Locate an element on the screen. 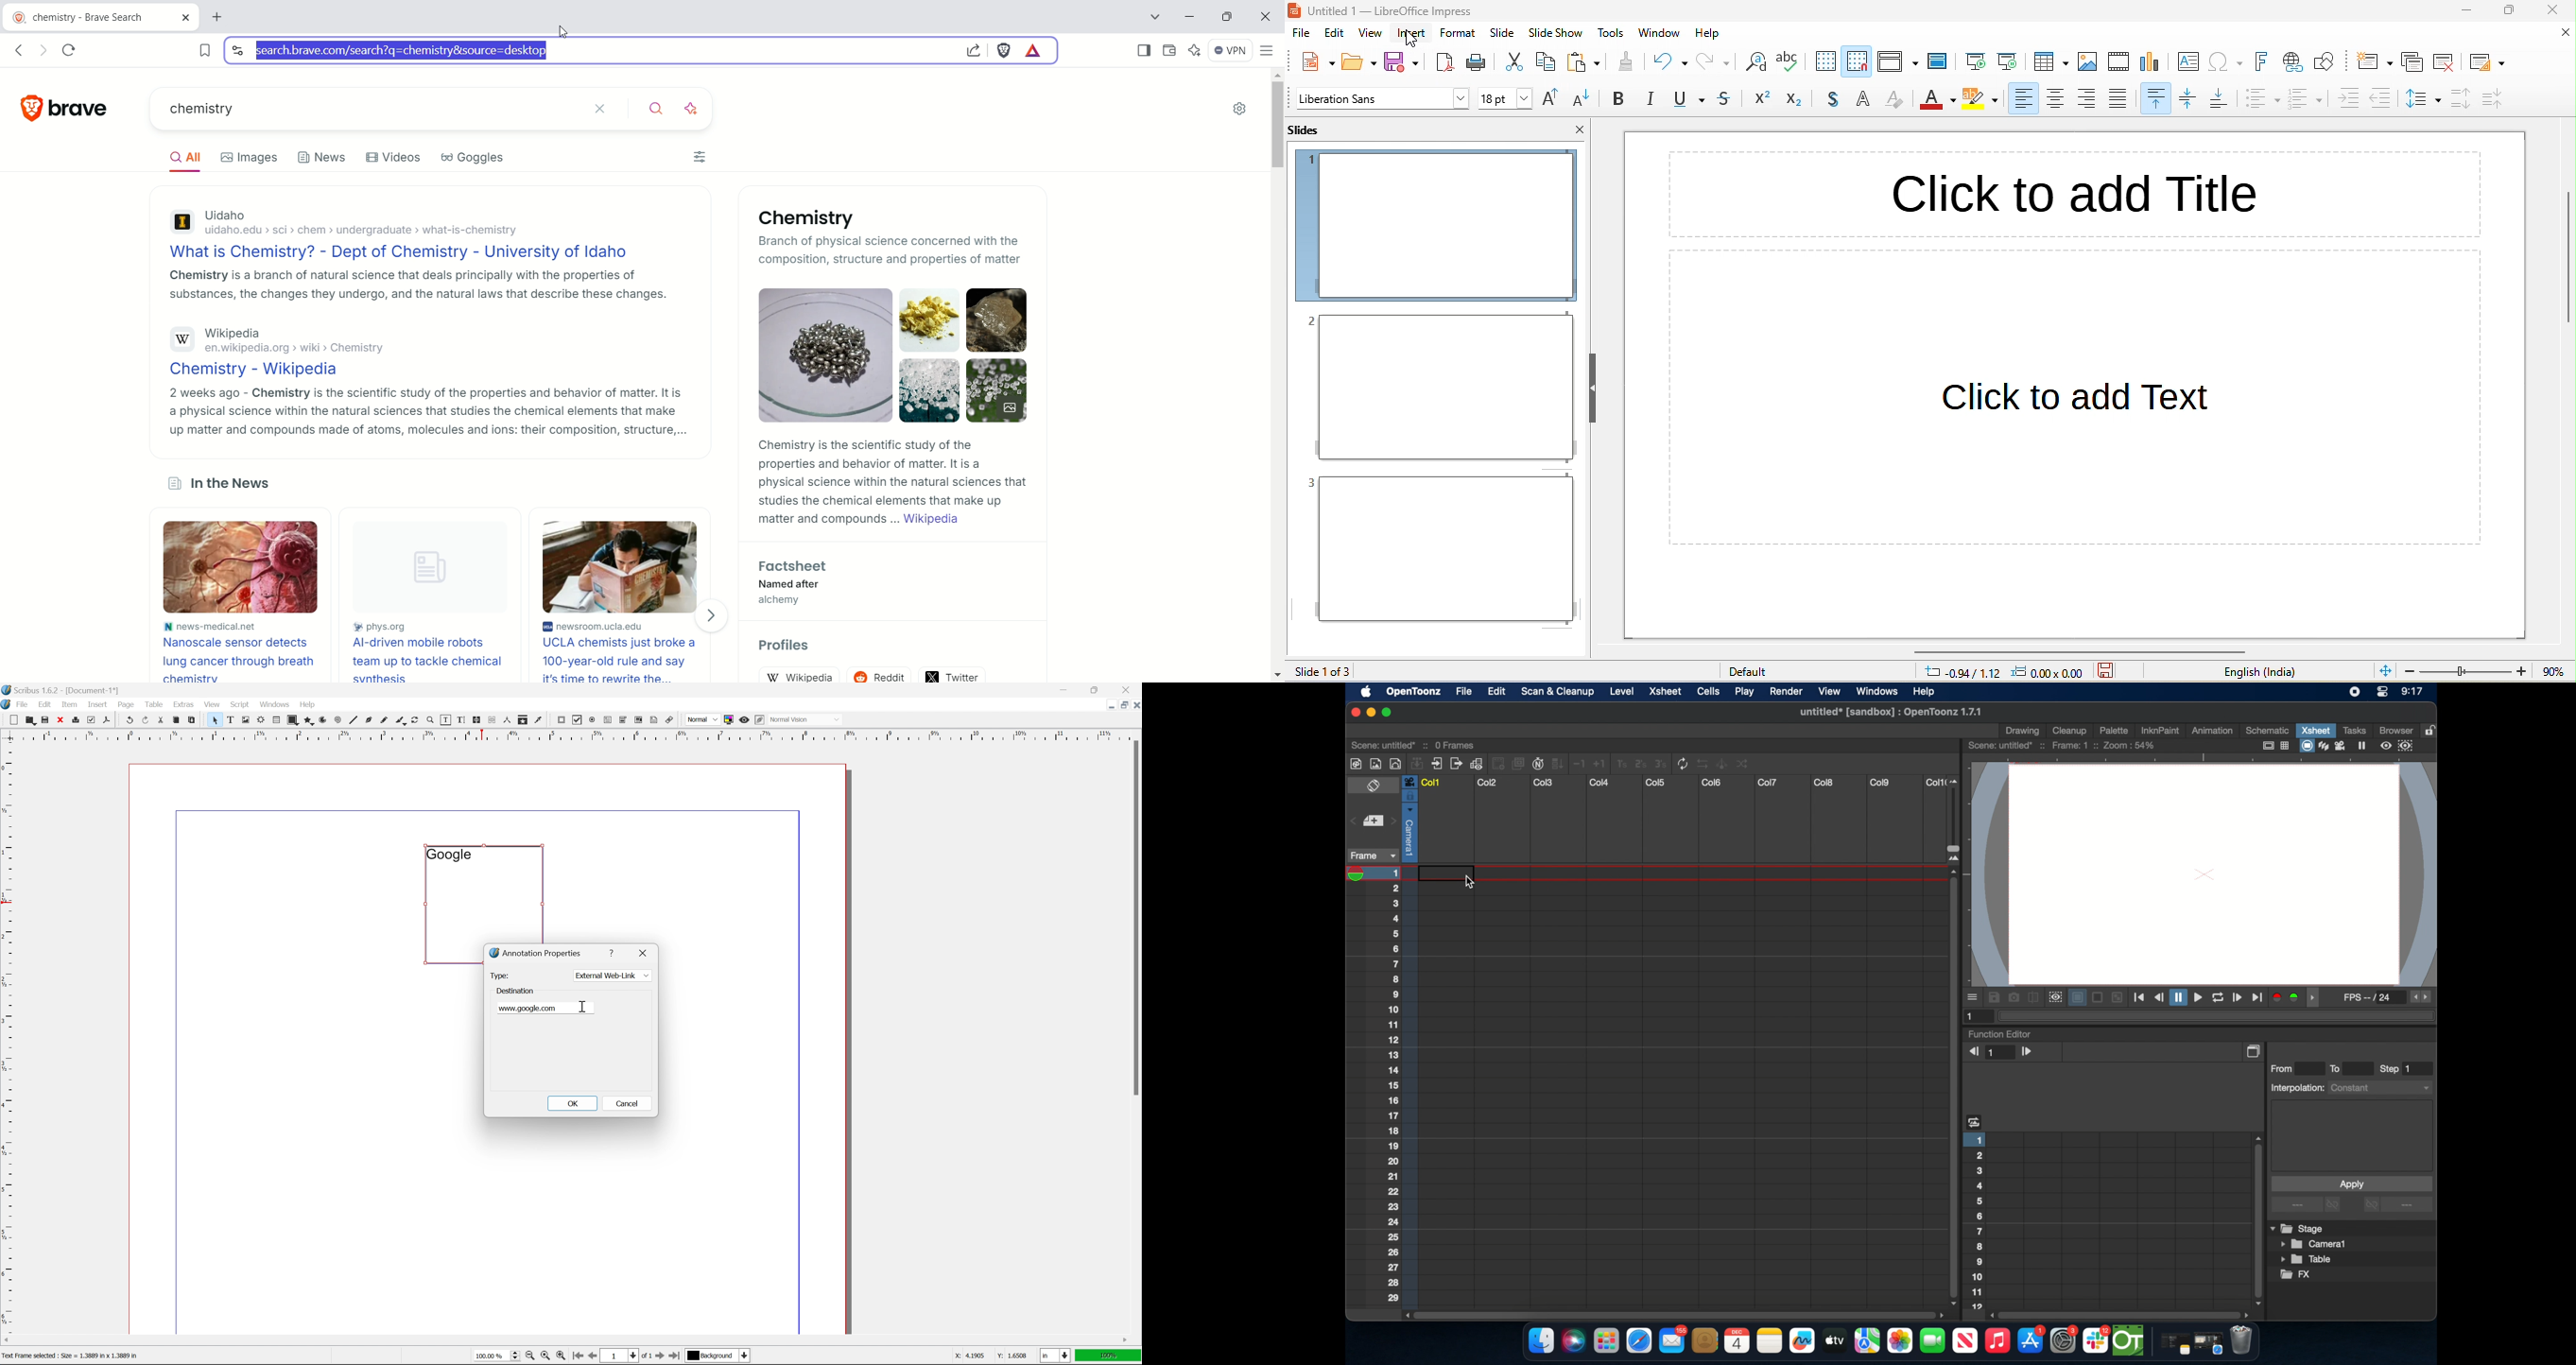  image frame is located at coordinates (246, 720).